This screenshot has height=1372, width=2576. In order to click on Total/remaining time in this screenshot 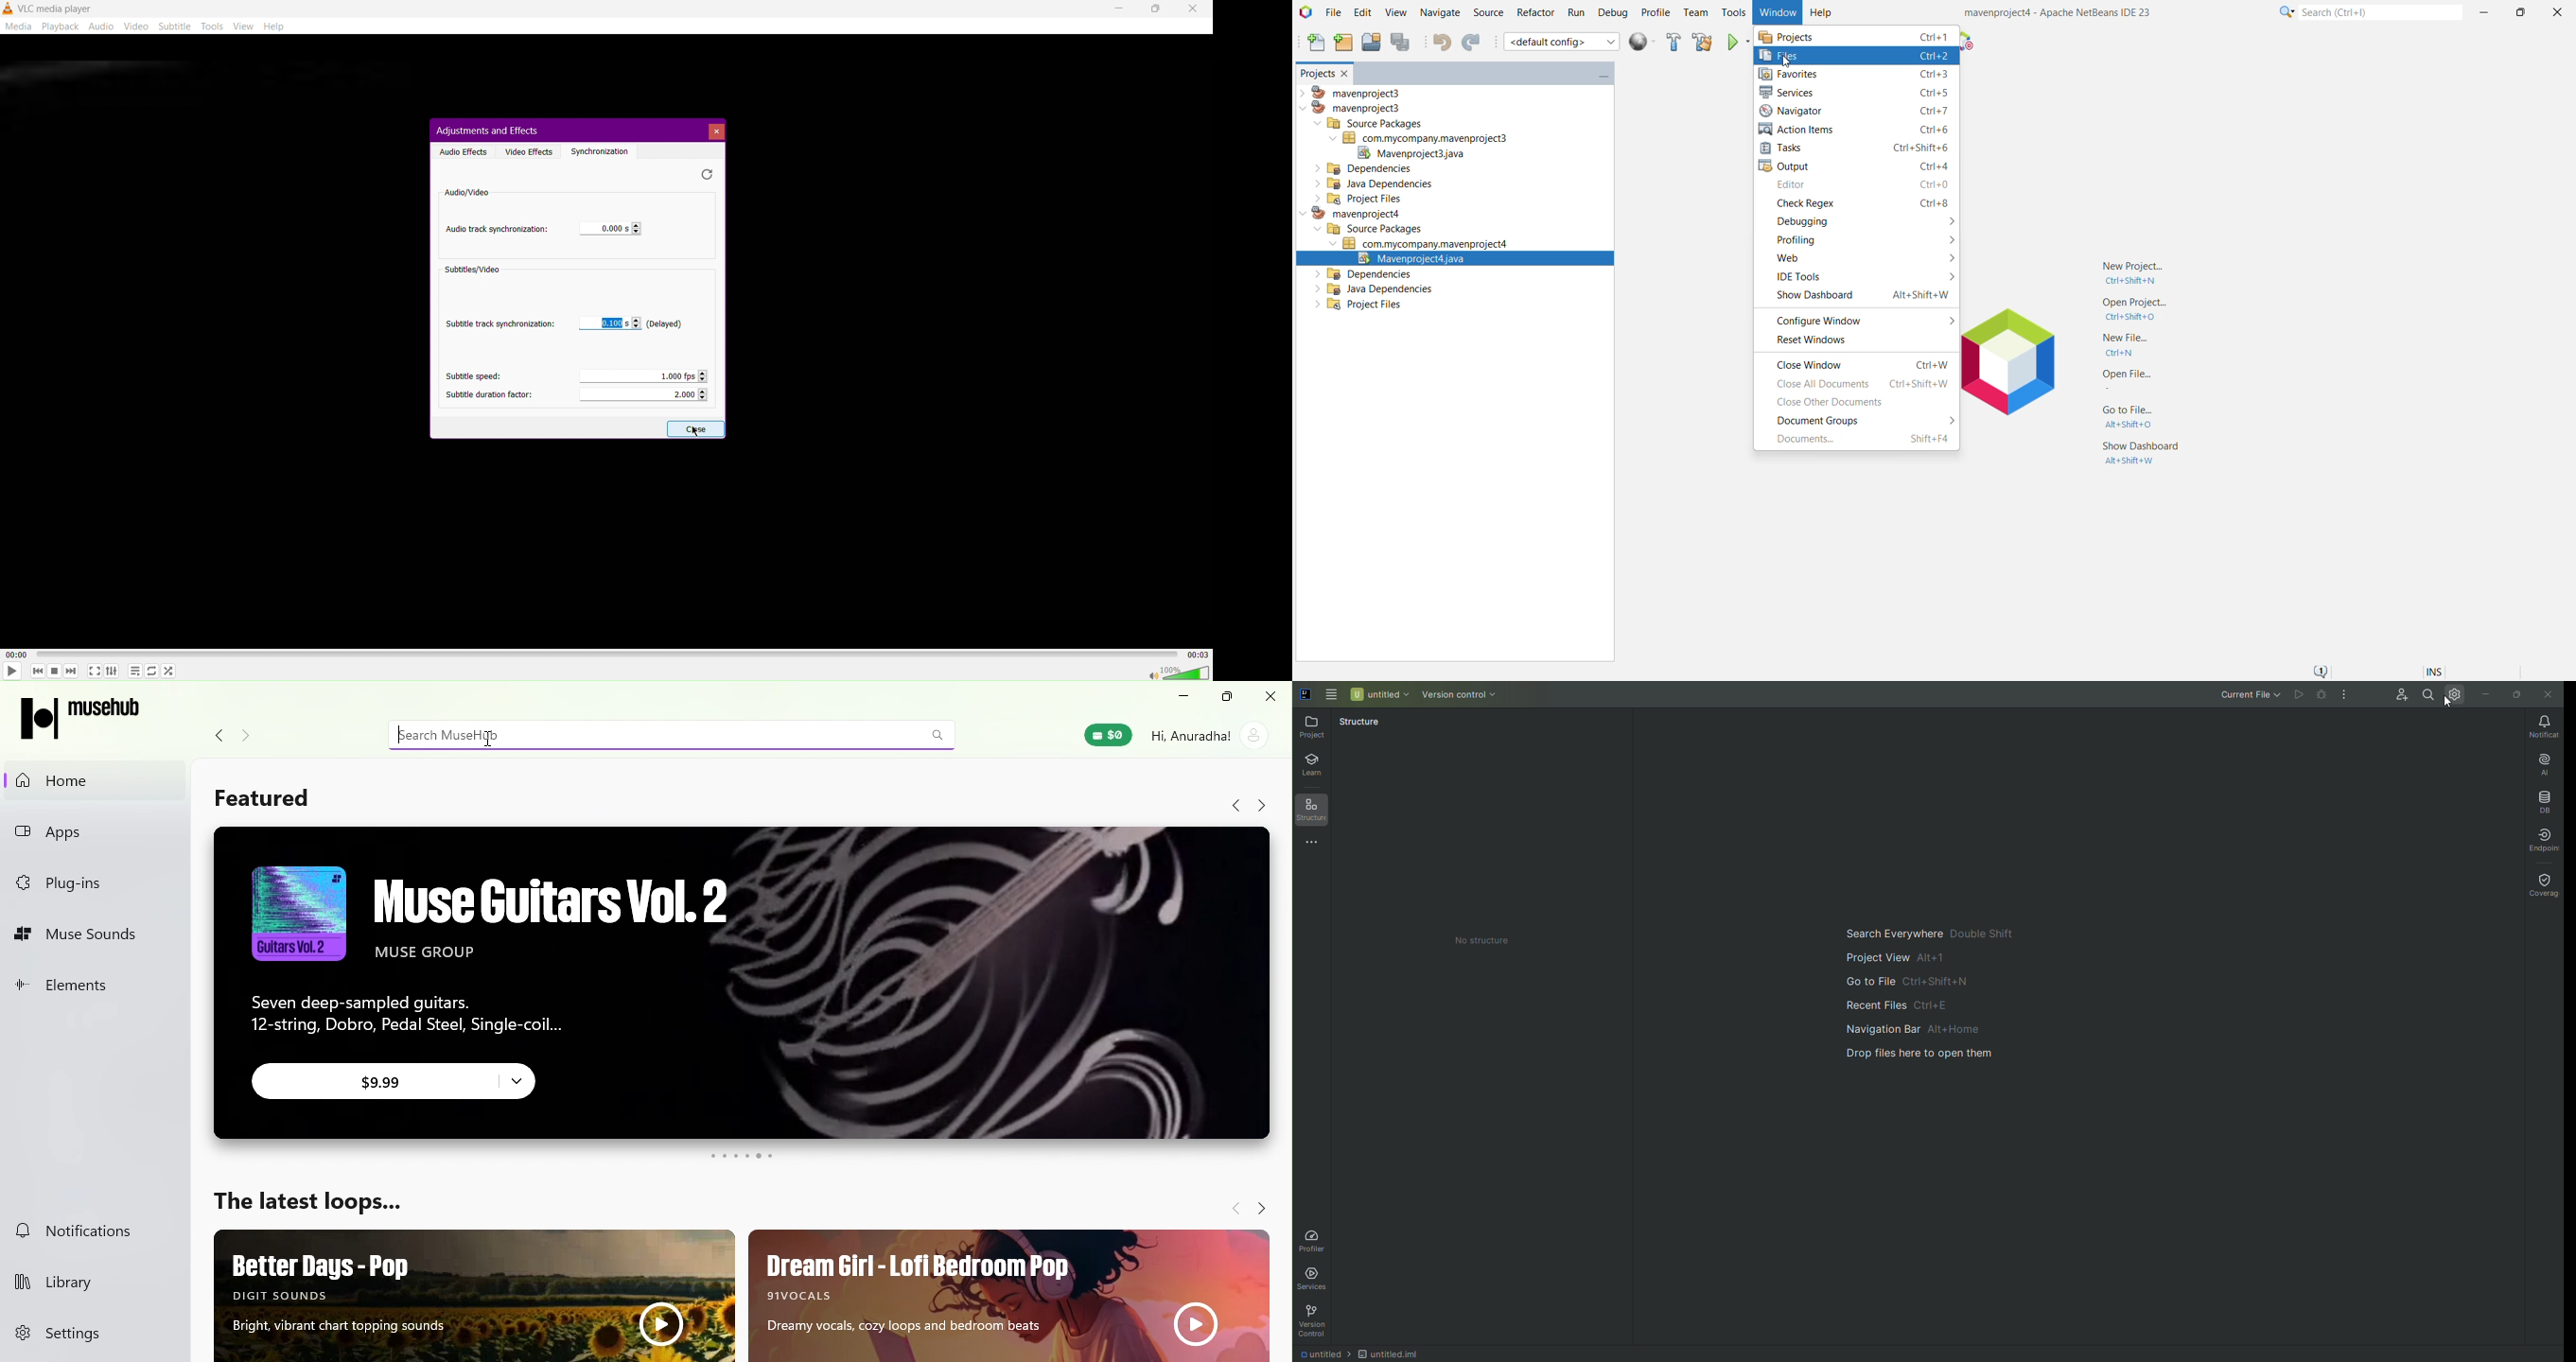, I will do `click(1201, 654)`.